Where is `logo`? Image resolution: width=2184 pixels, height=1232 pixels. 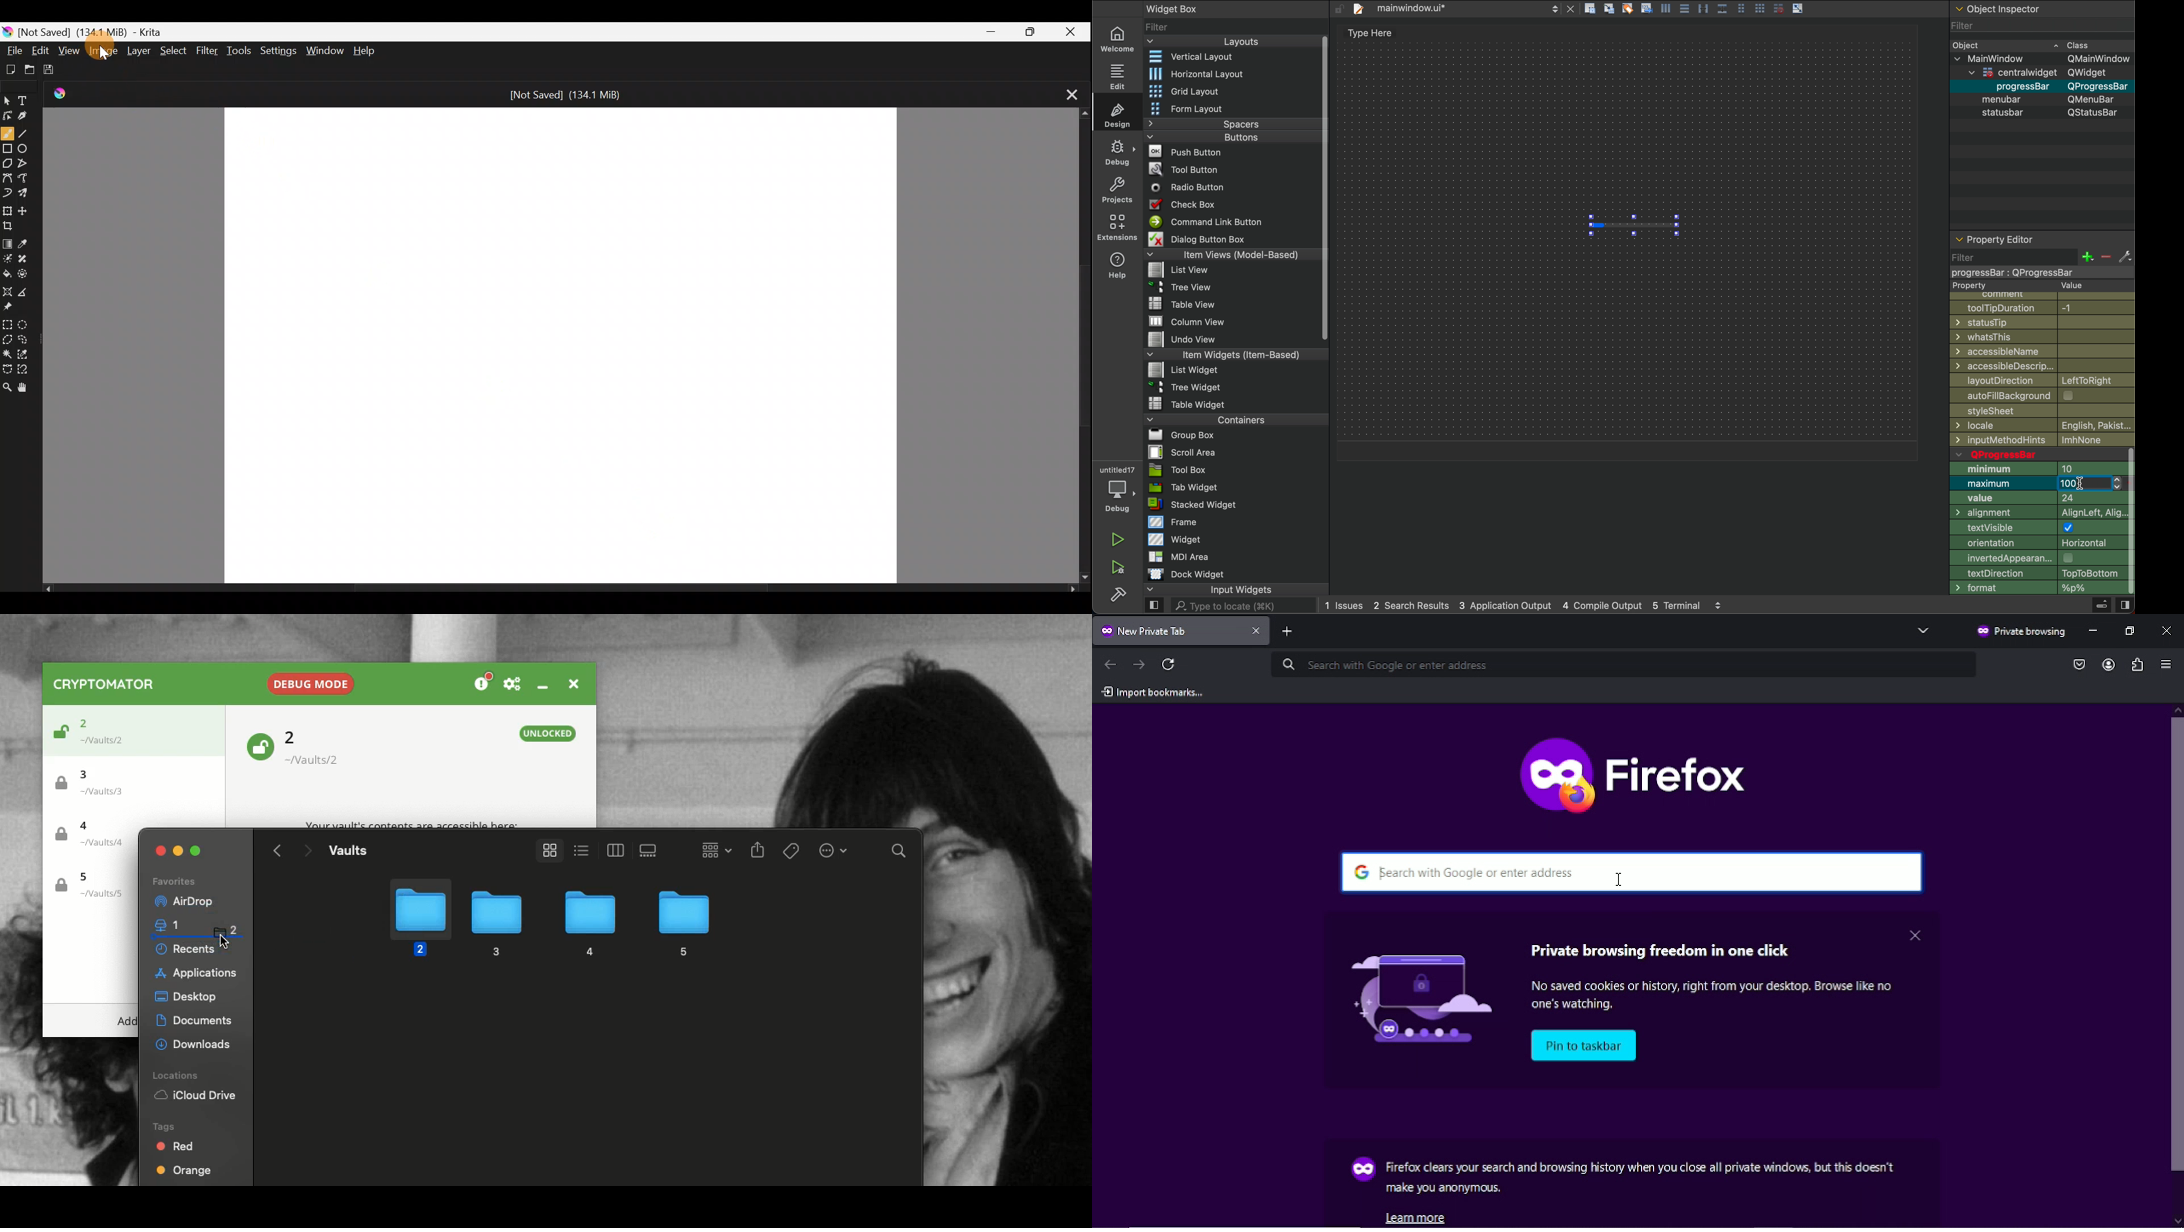
logo is located at coordinates (1410, 995).